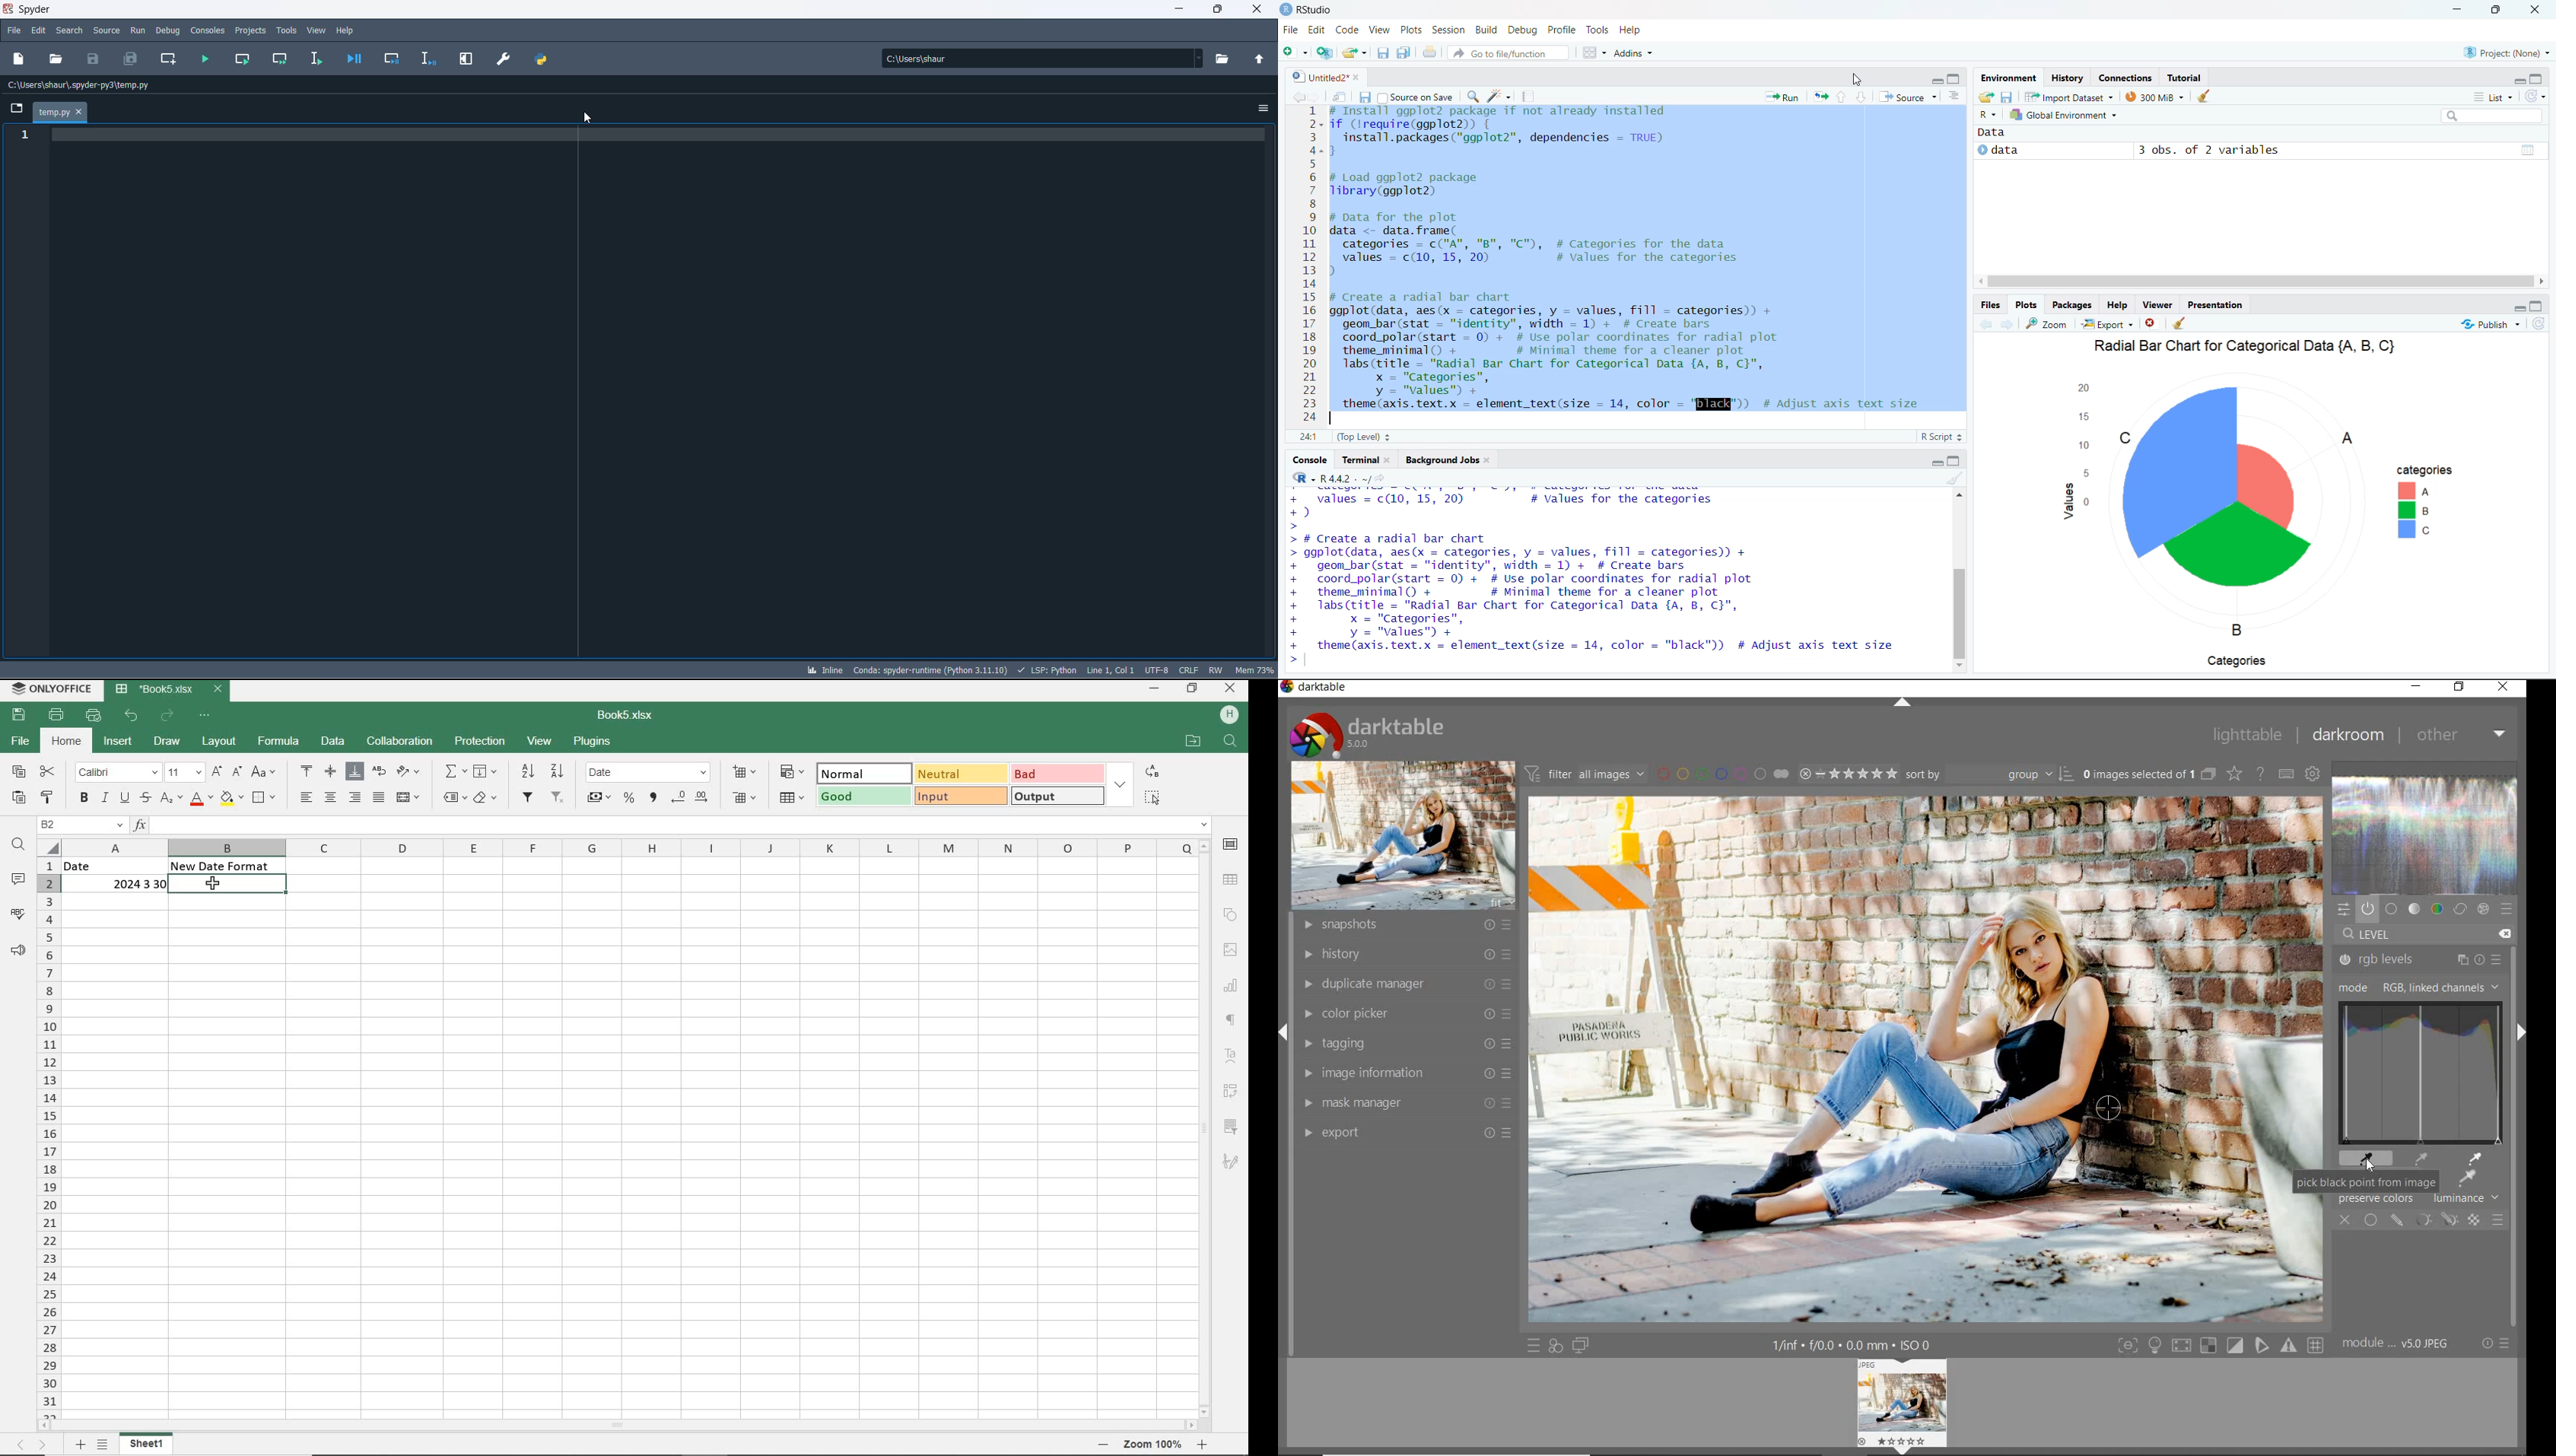  Describe the element at coordinates (85, 798) in the screenshot. I see `BOLD` at that location.